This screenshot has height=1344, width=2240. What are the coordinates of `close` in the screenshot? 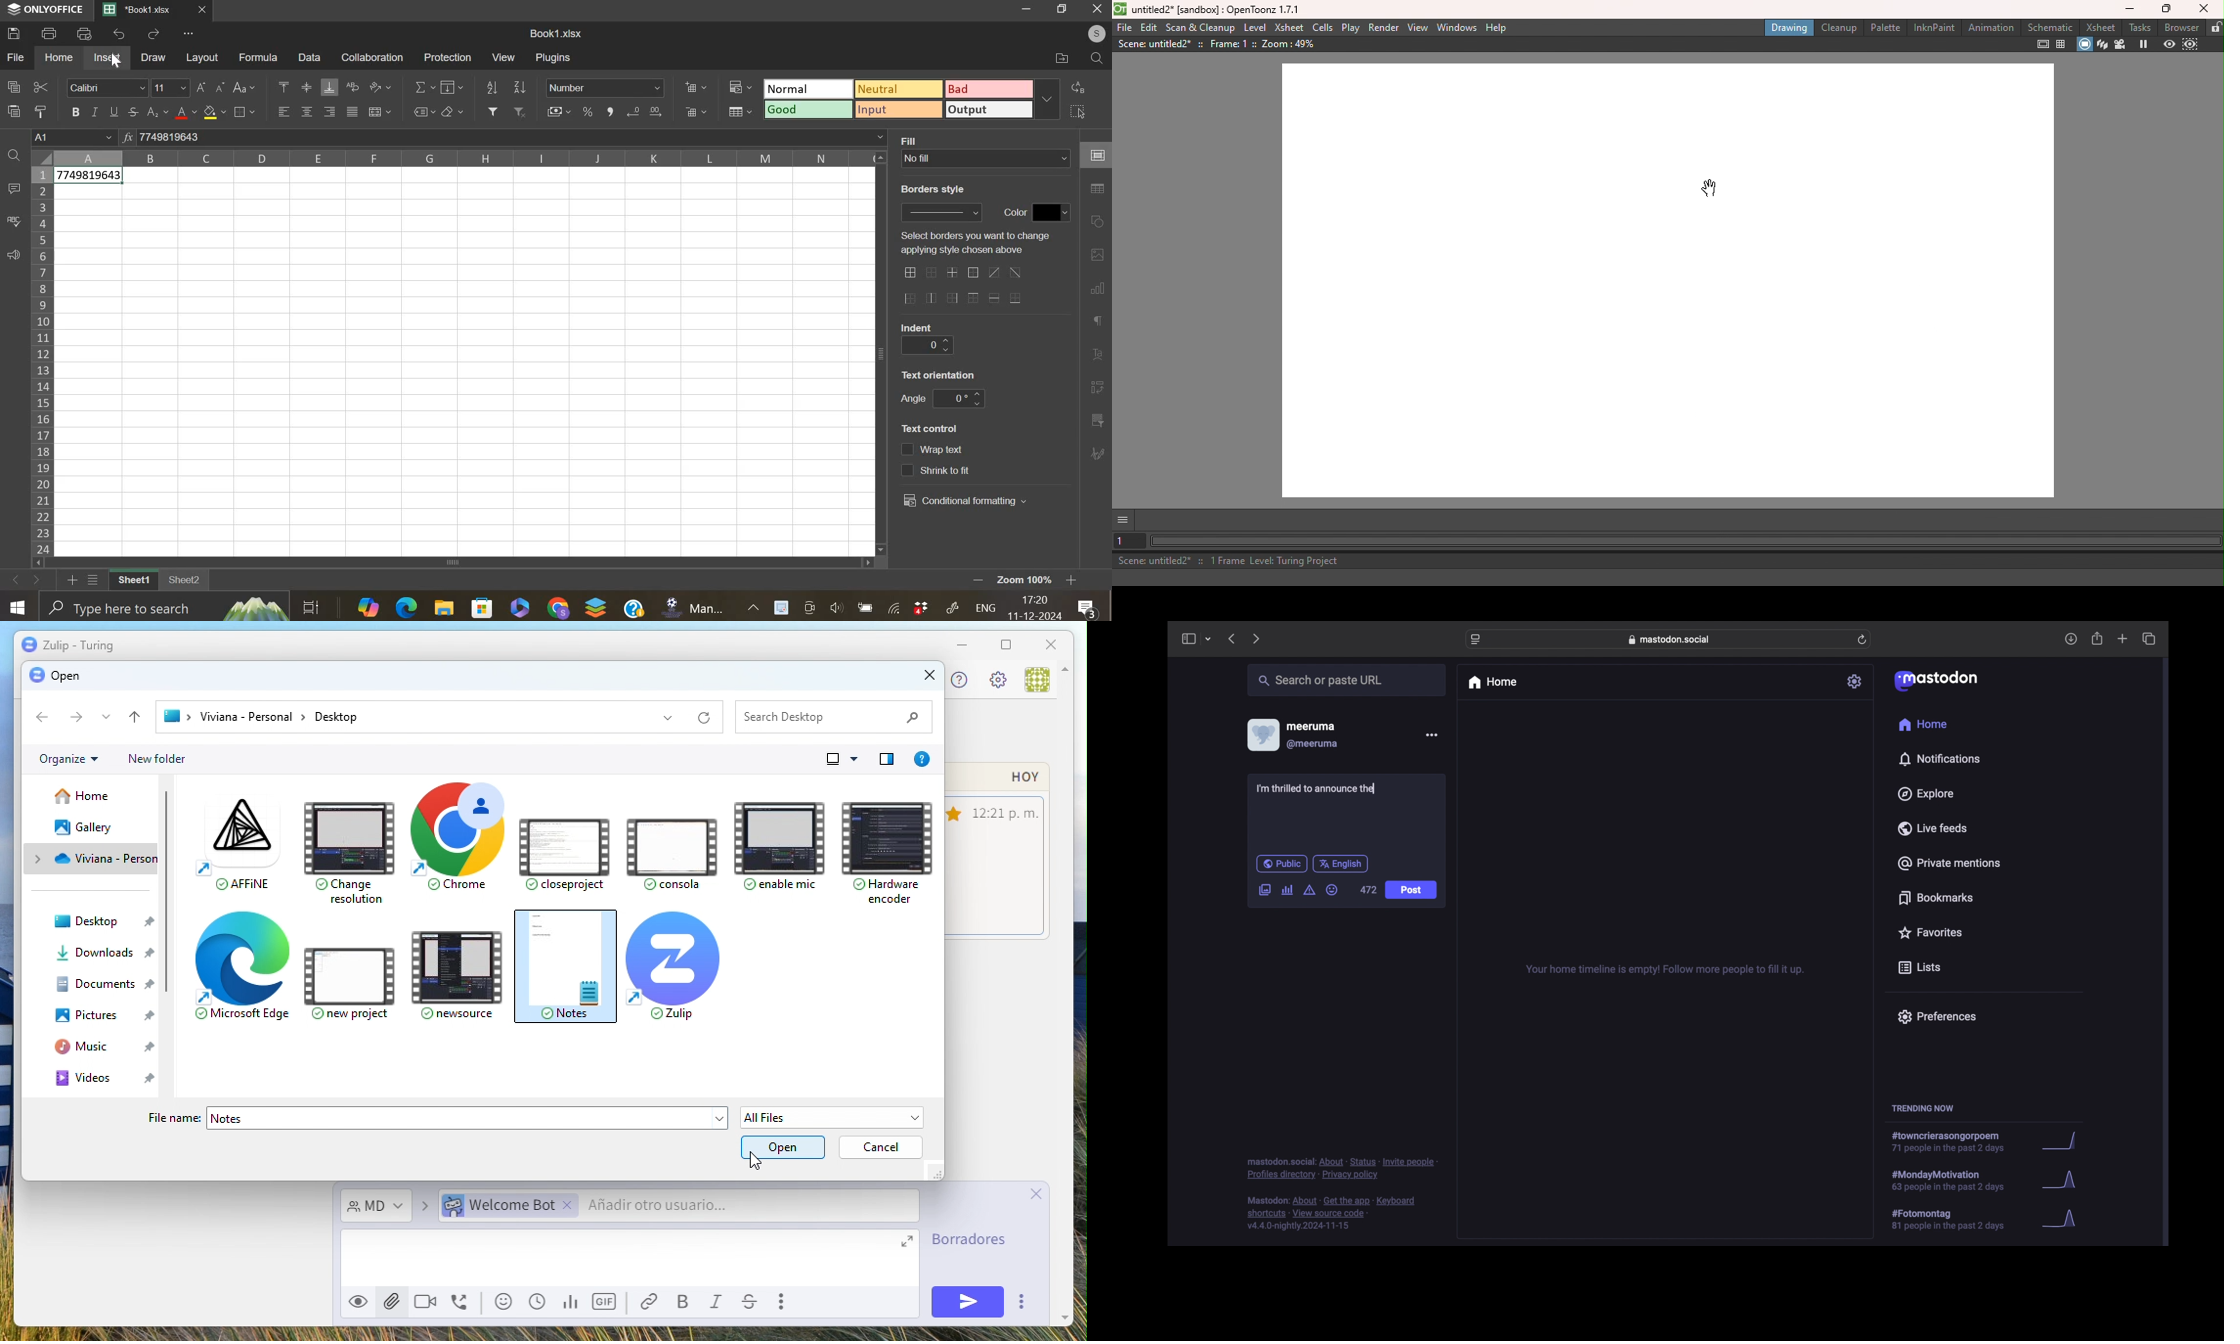 It's located at (208, 12).